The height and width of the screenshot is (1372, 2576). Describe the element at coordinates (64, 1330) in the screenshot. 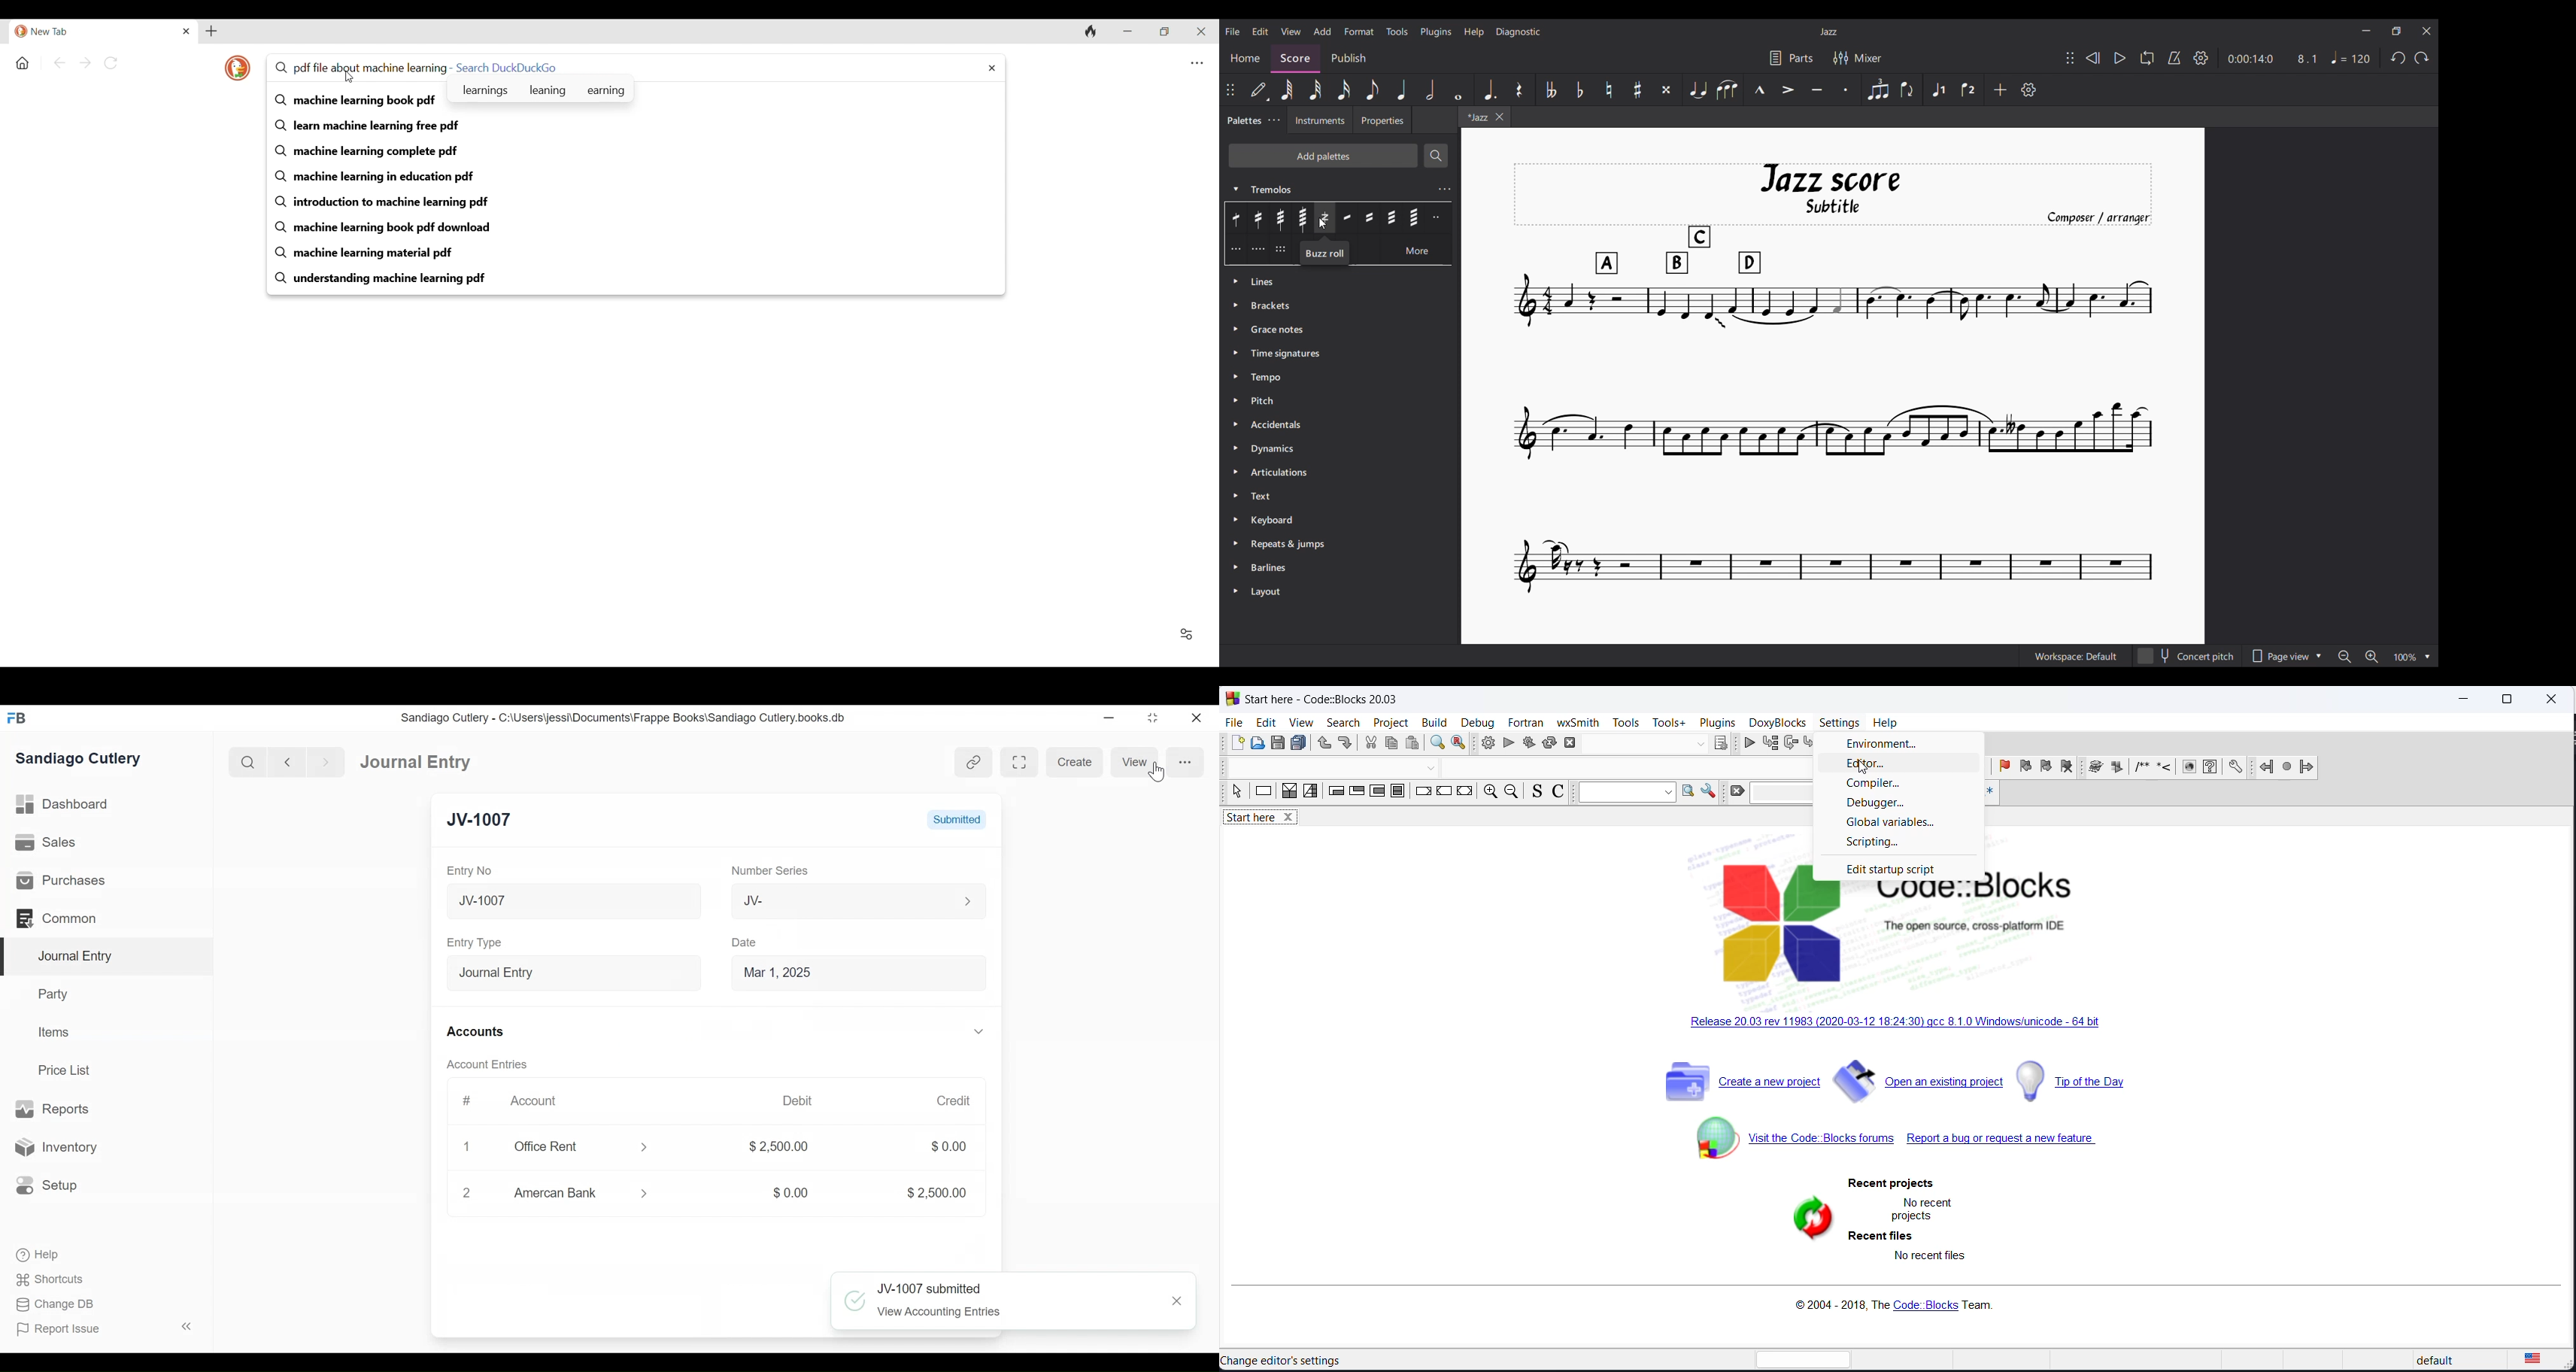

I see `Report Issue` at that location.